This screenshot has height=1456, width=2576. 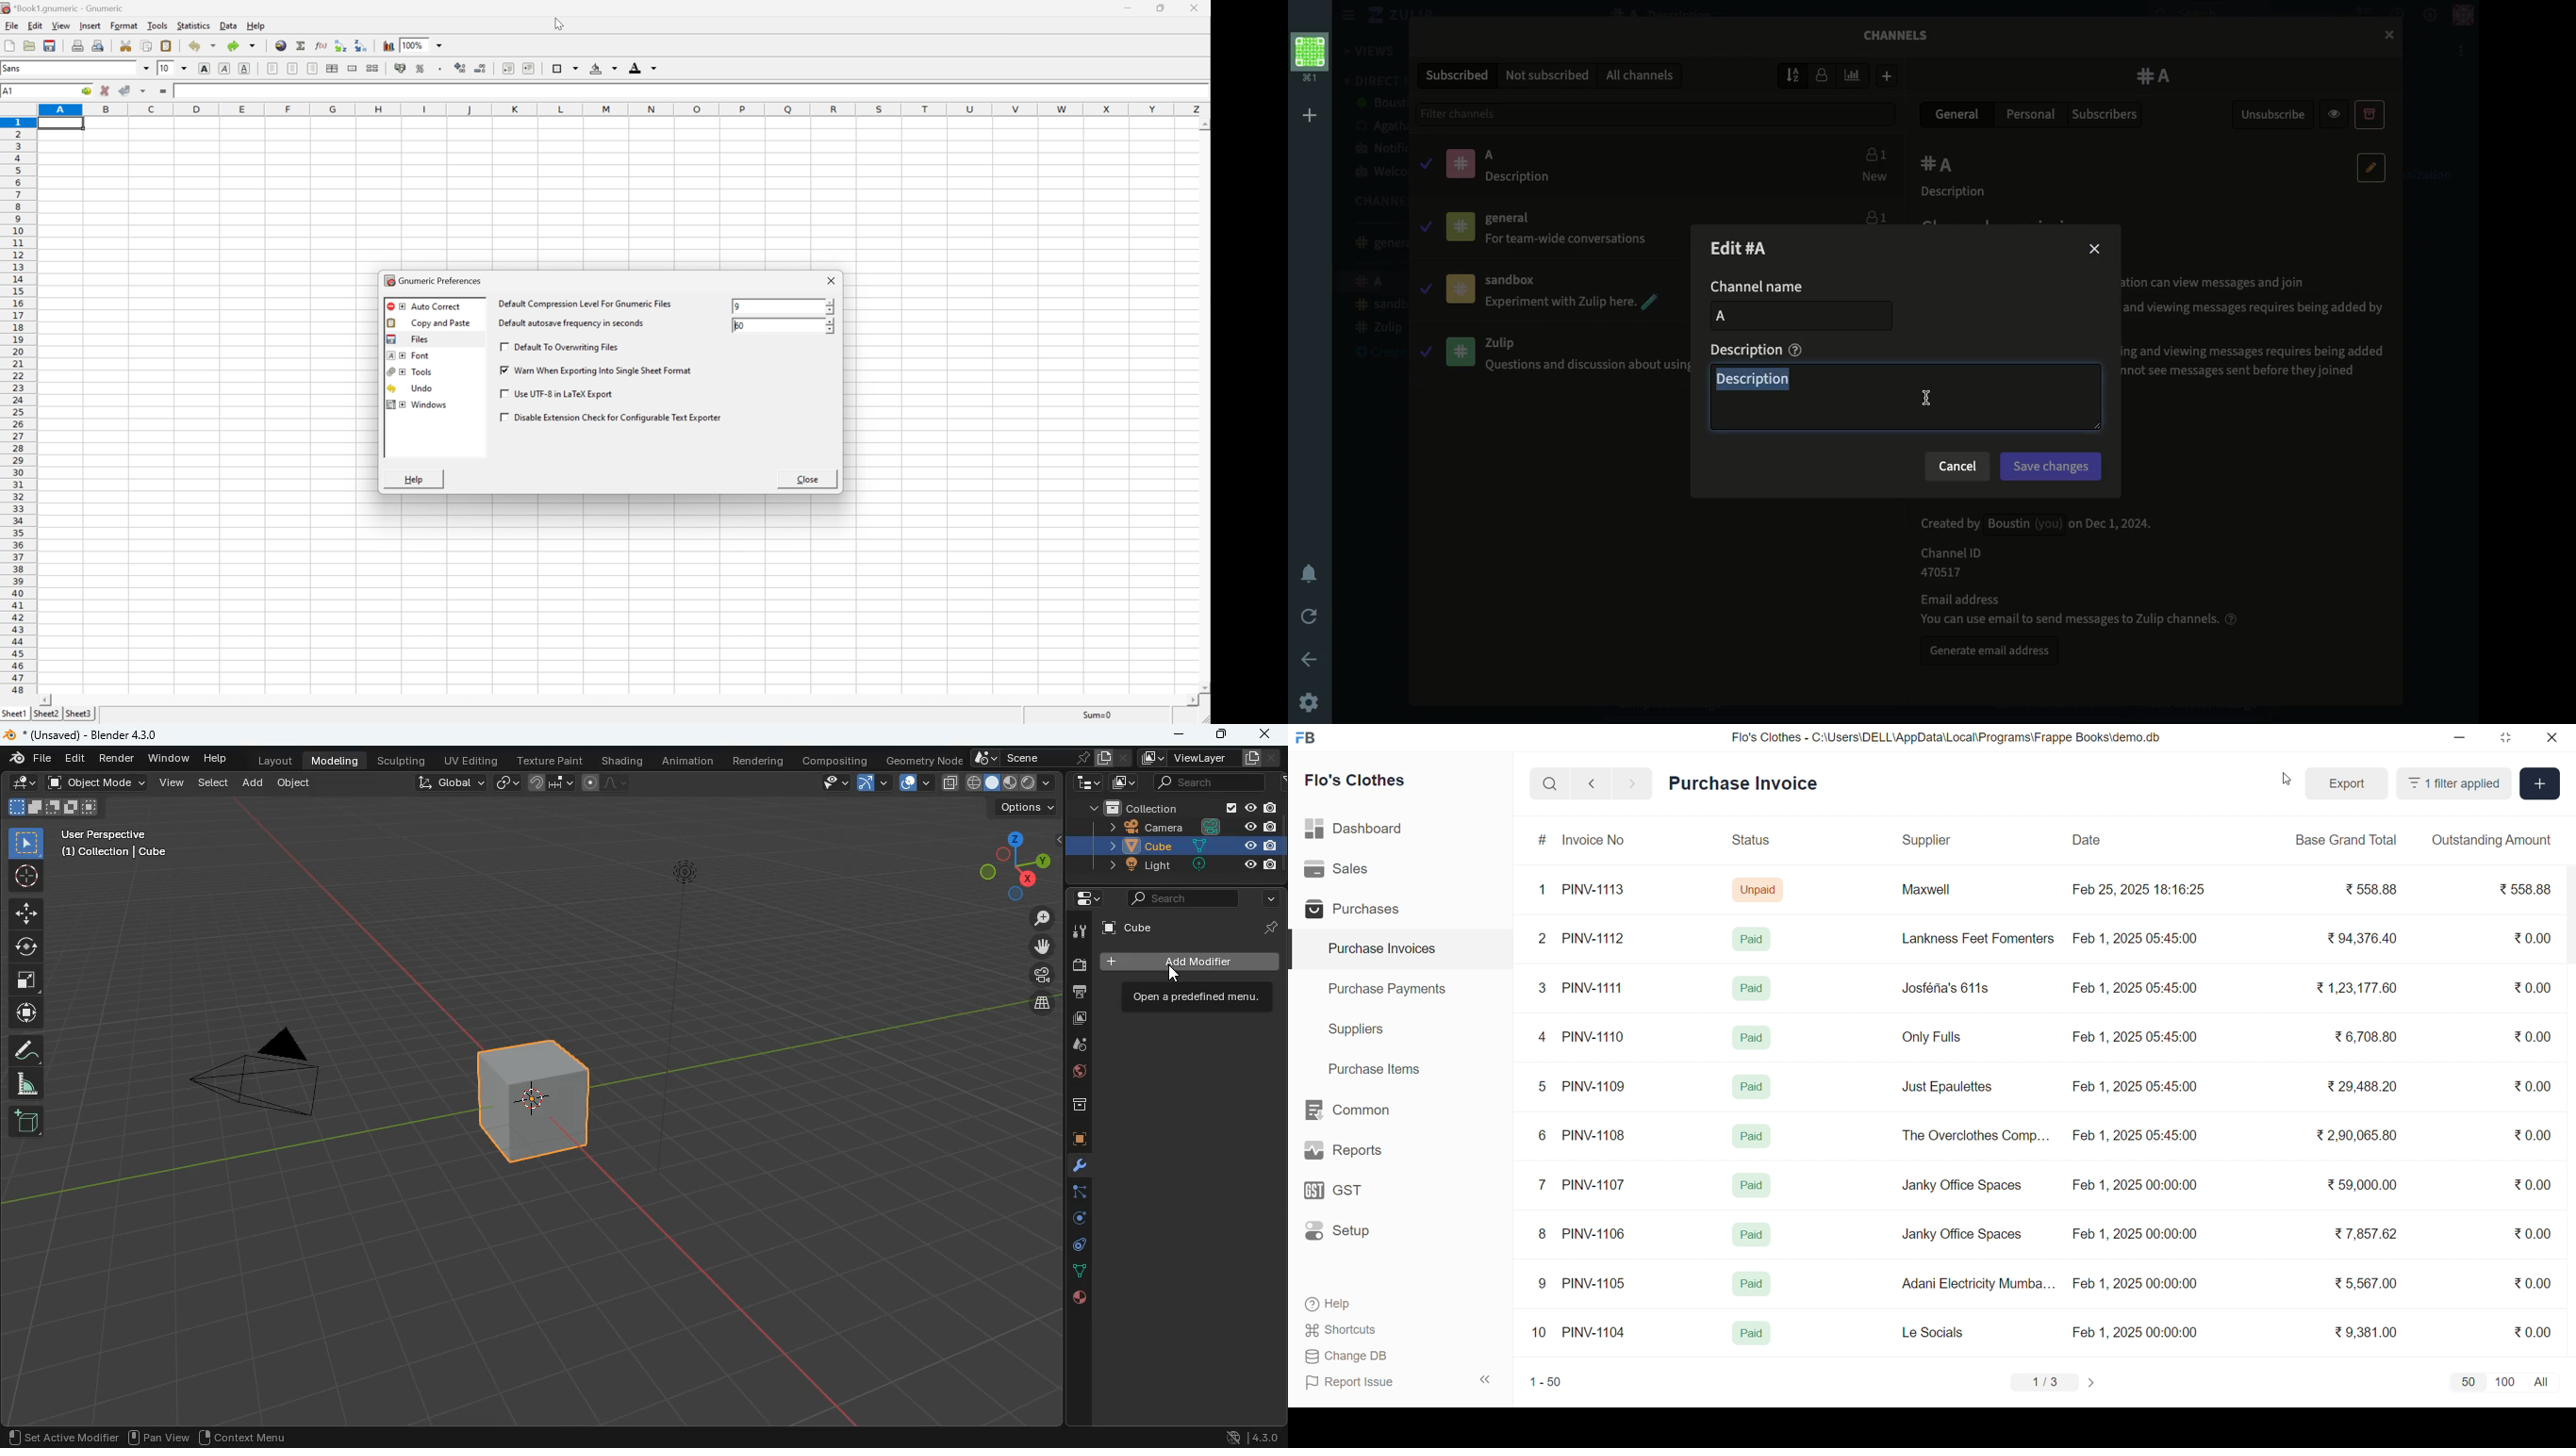 What do you see at coordinates (333, 66) in the screenshot?
I see `center horizontally across selection` at bounding box center [333, 66].